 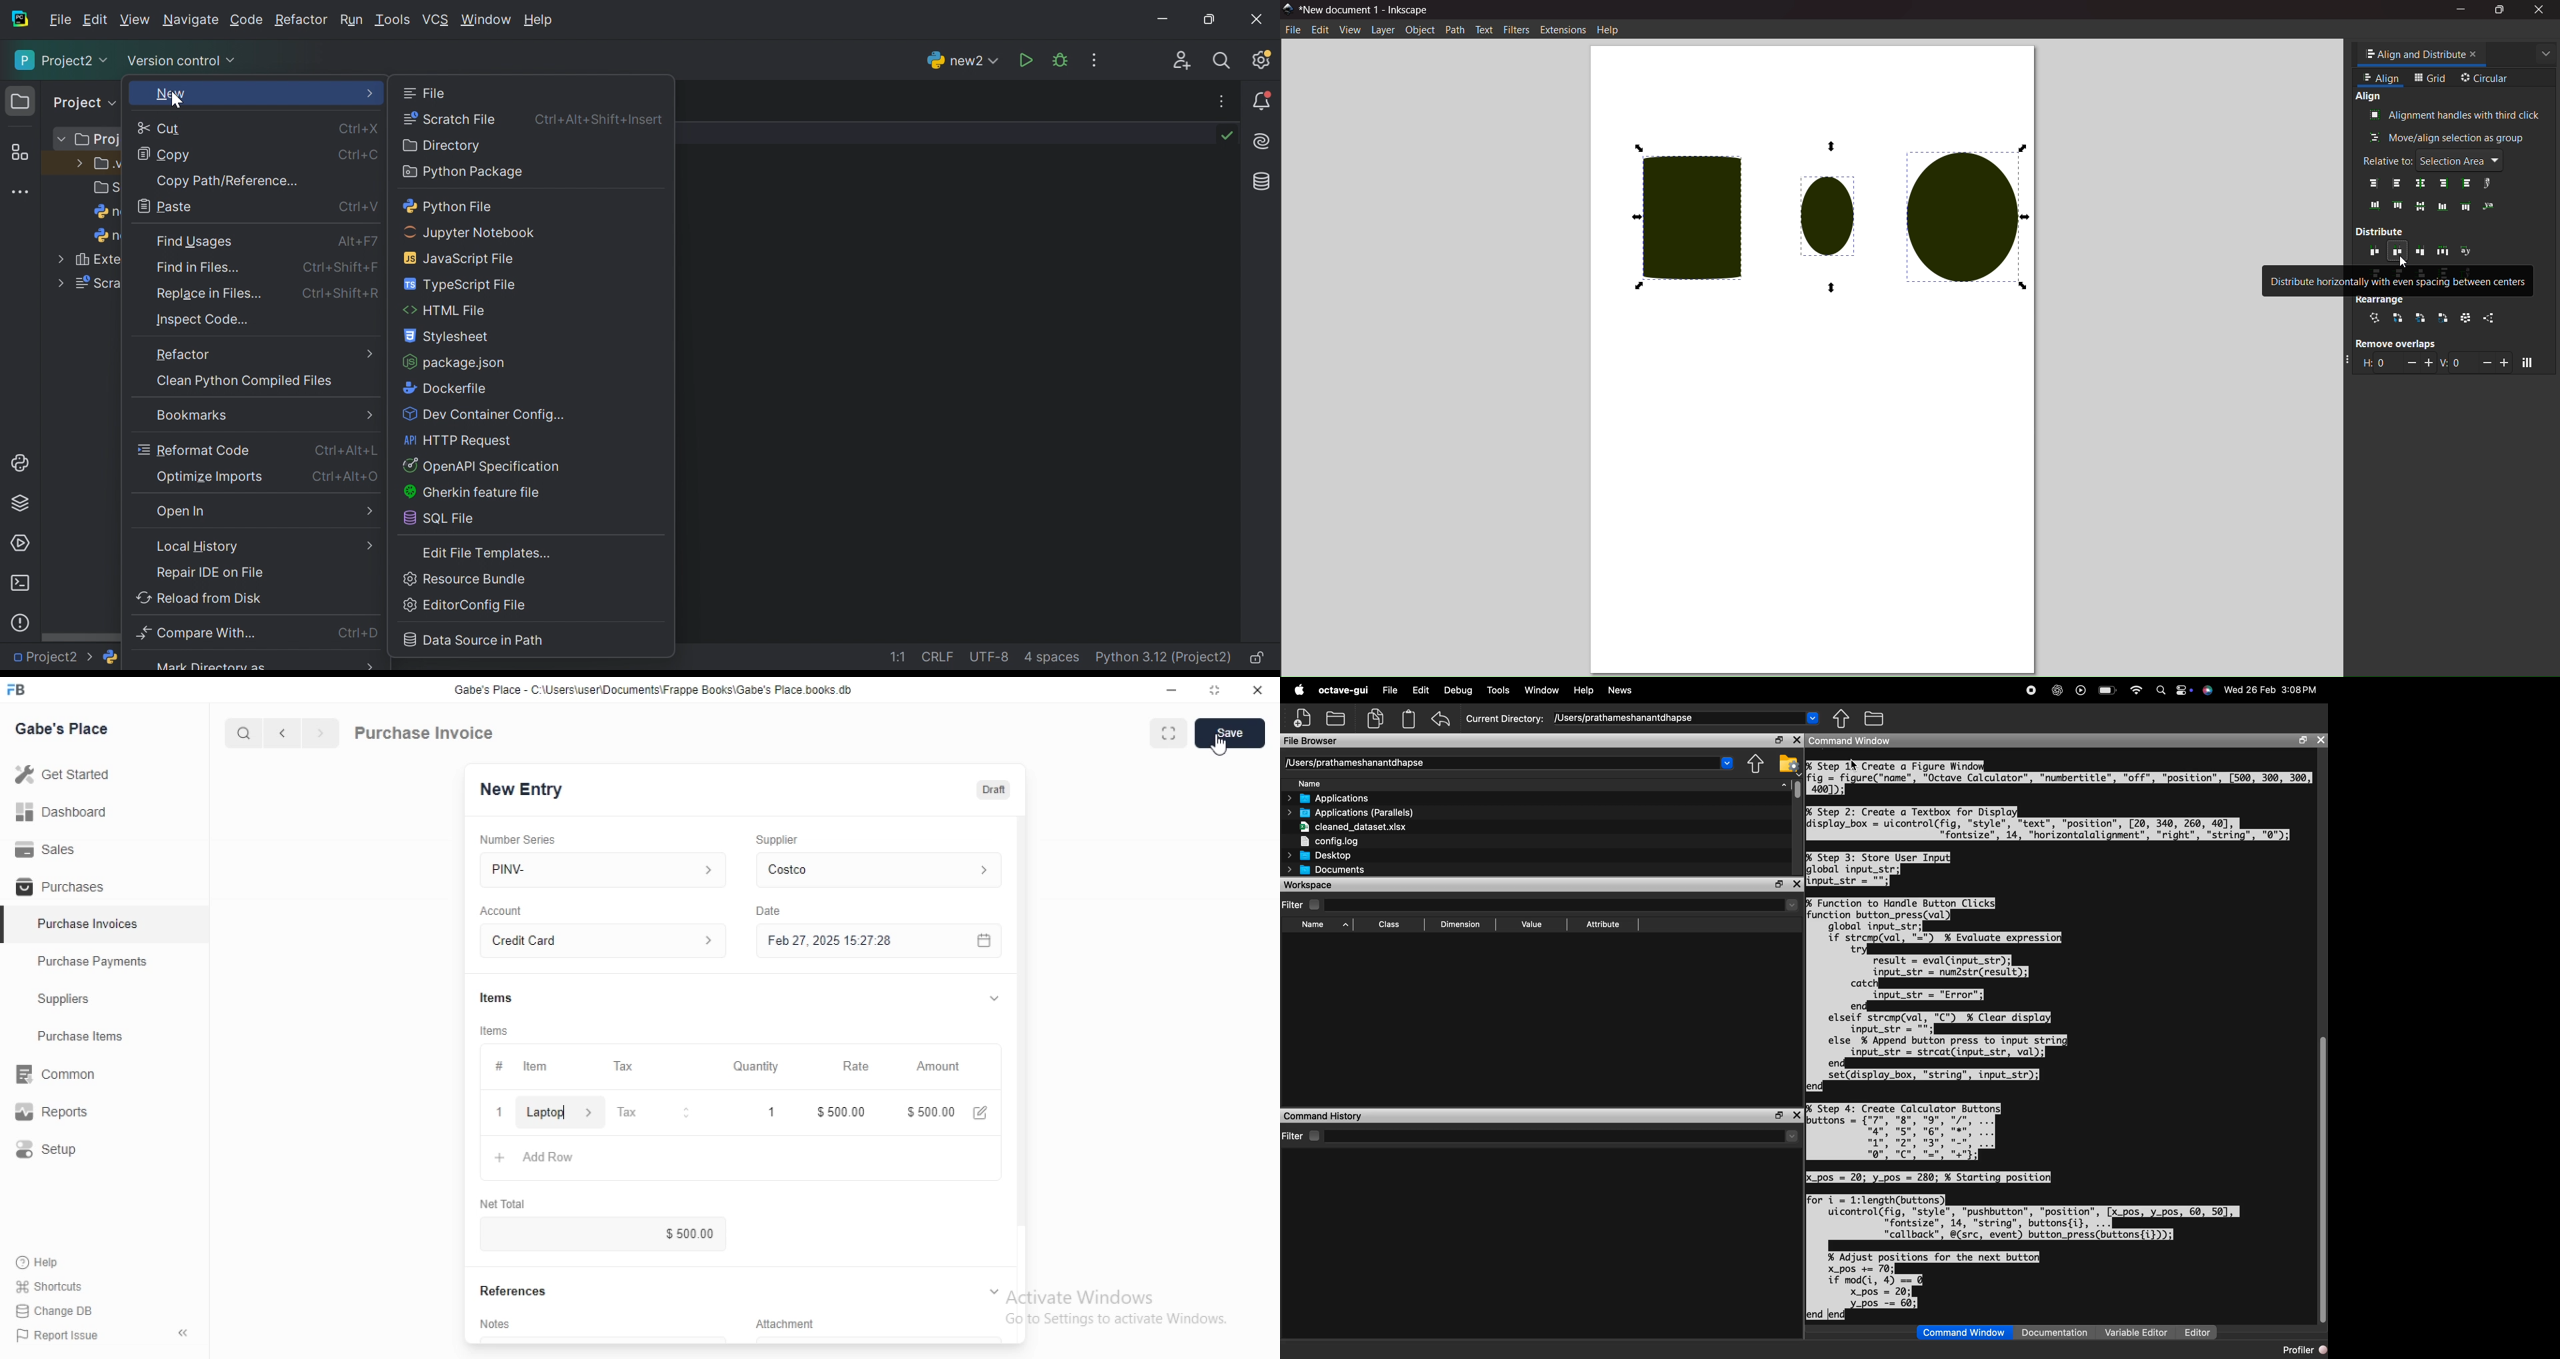 What do you see at coordinates (559, 1112) in the screenshot?
I see `Laptop` at bounding box center [559, 1112].